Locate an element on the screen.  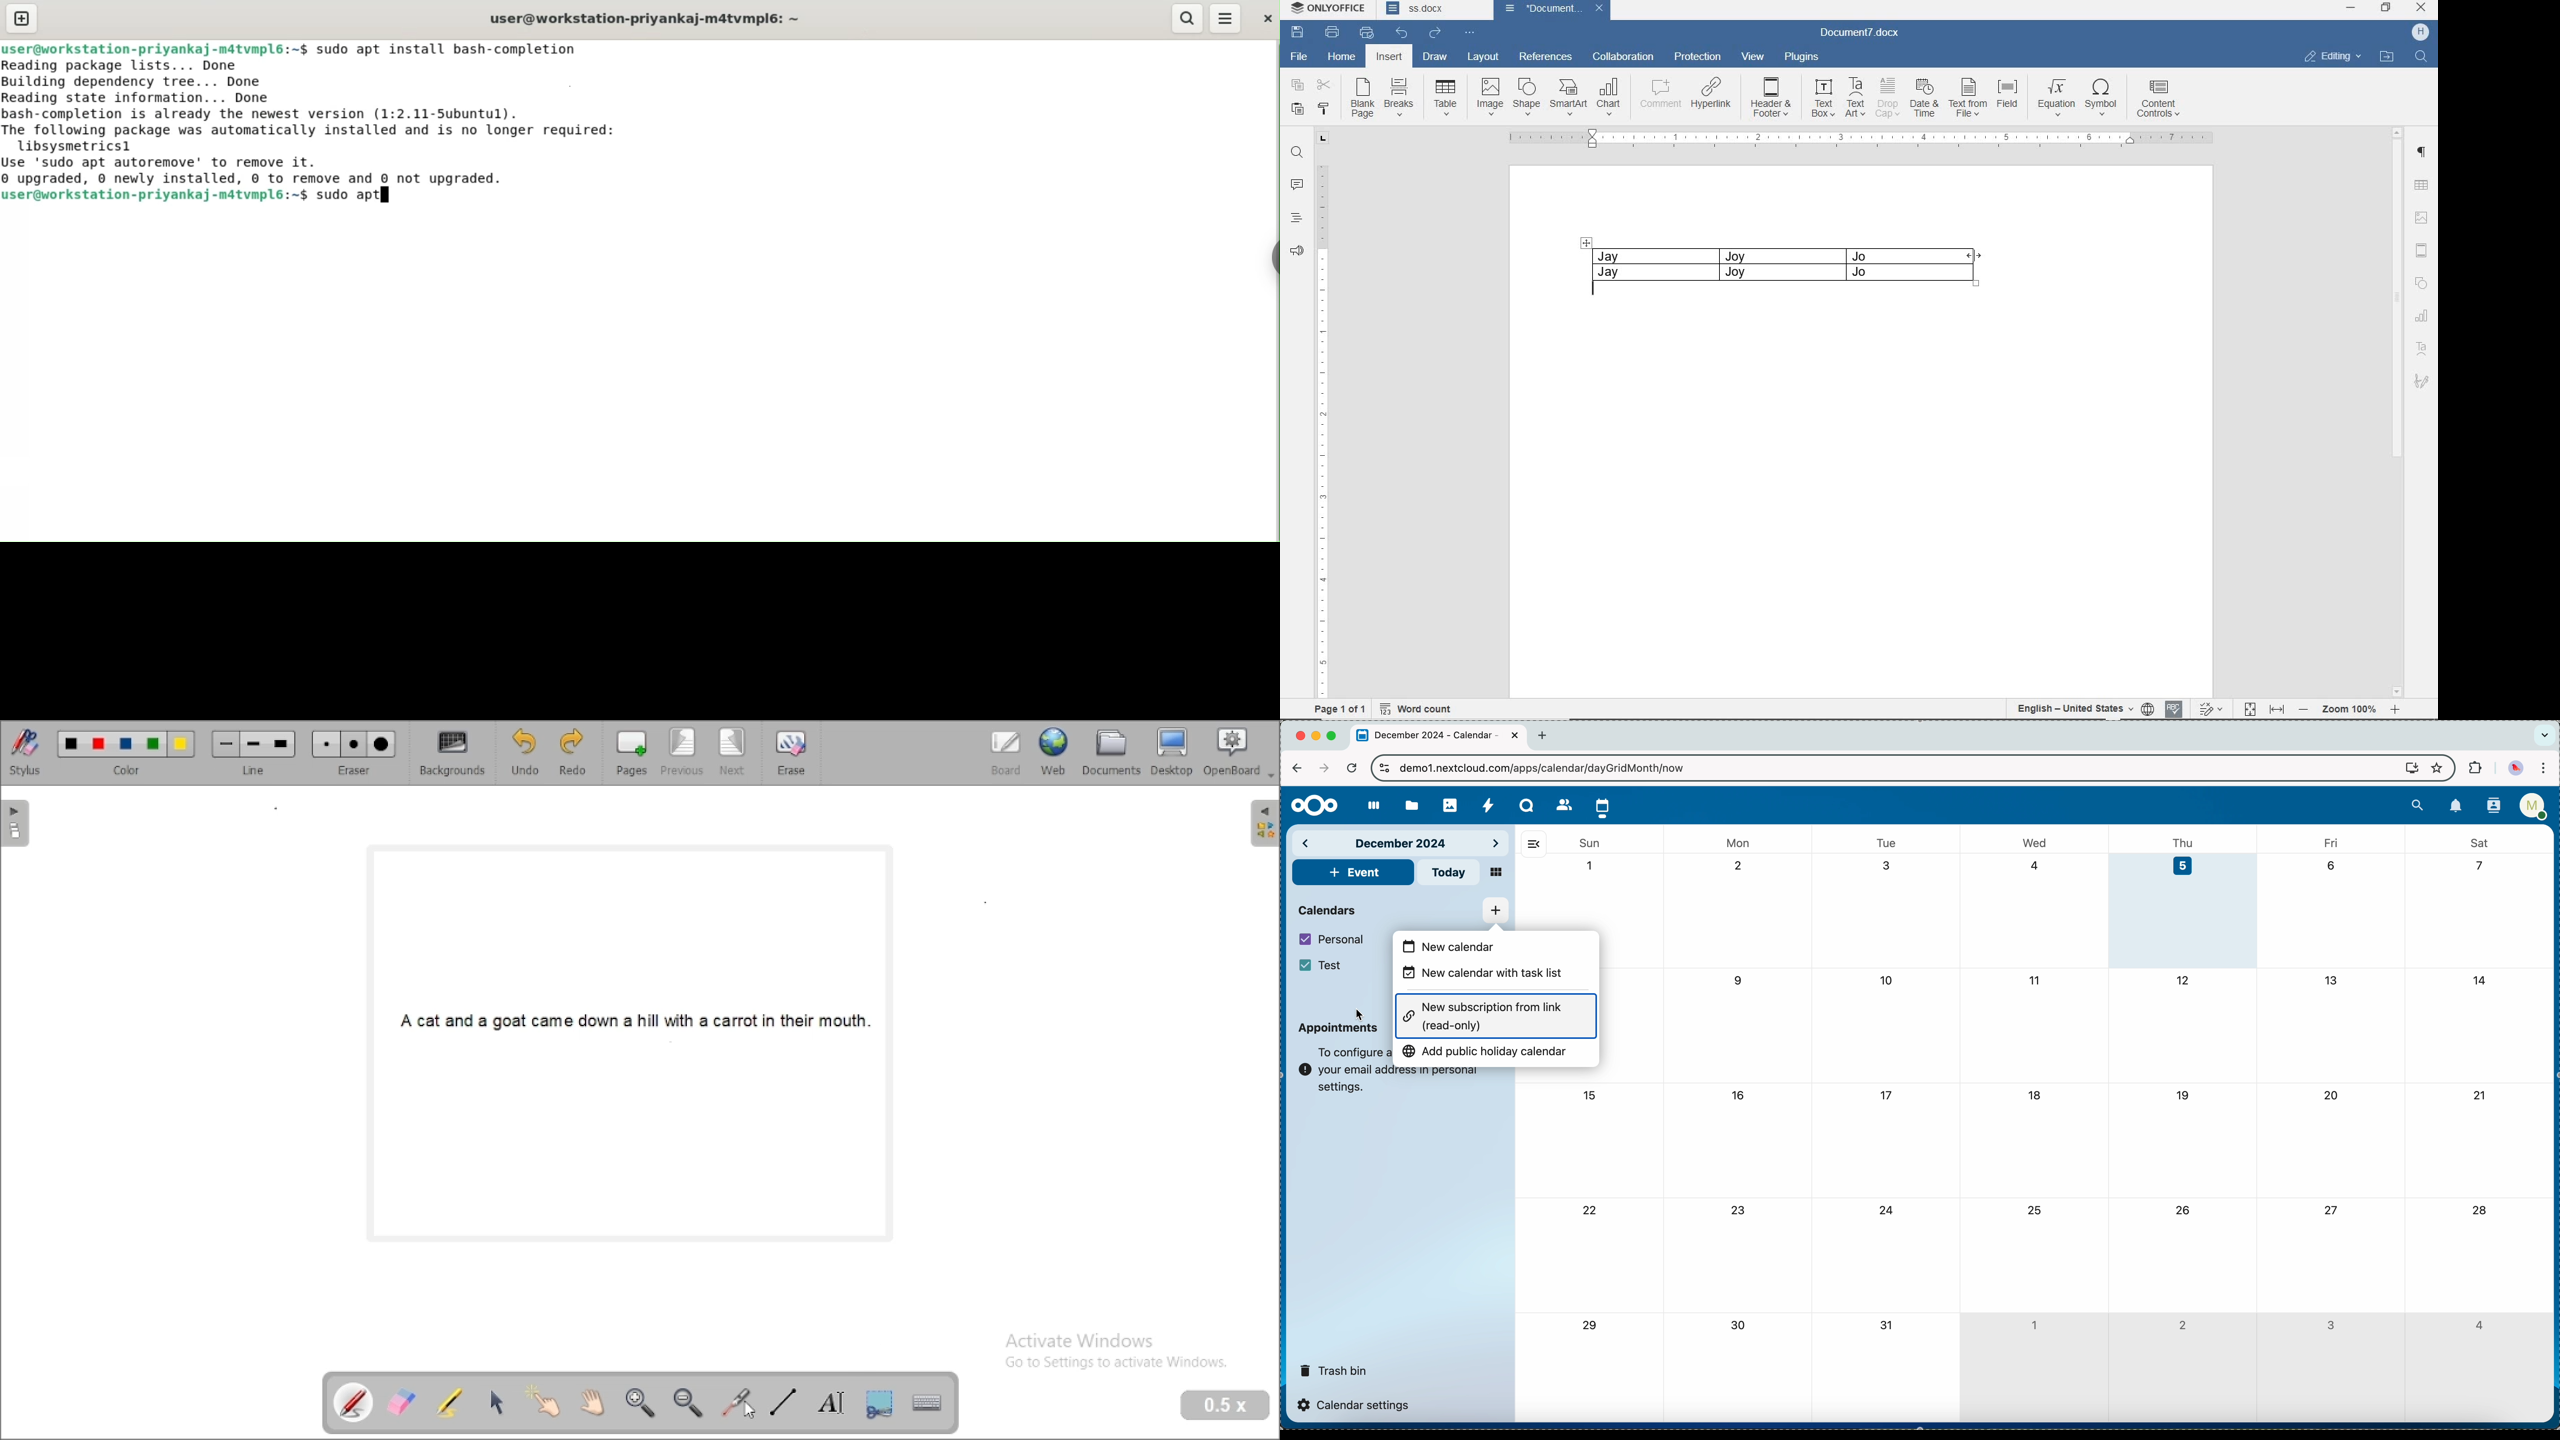
TEXT LANGUAGE is located at coordinates (2073, 708).